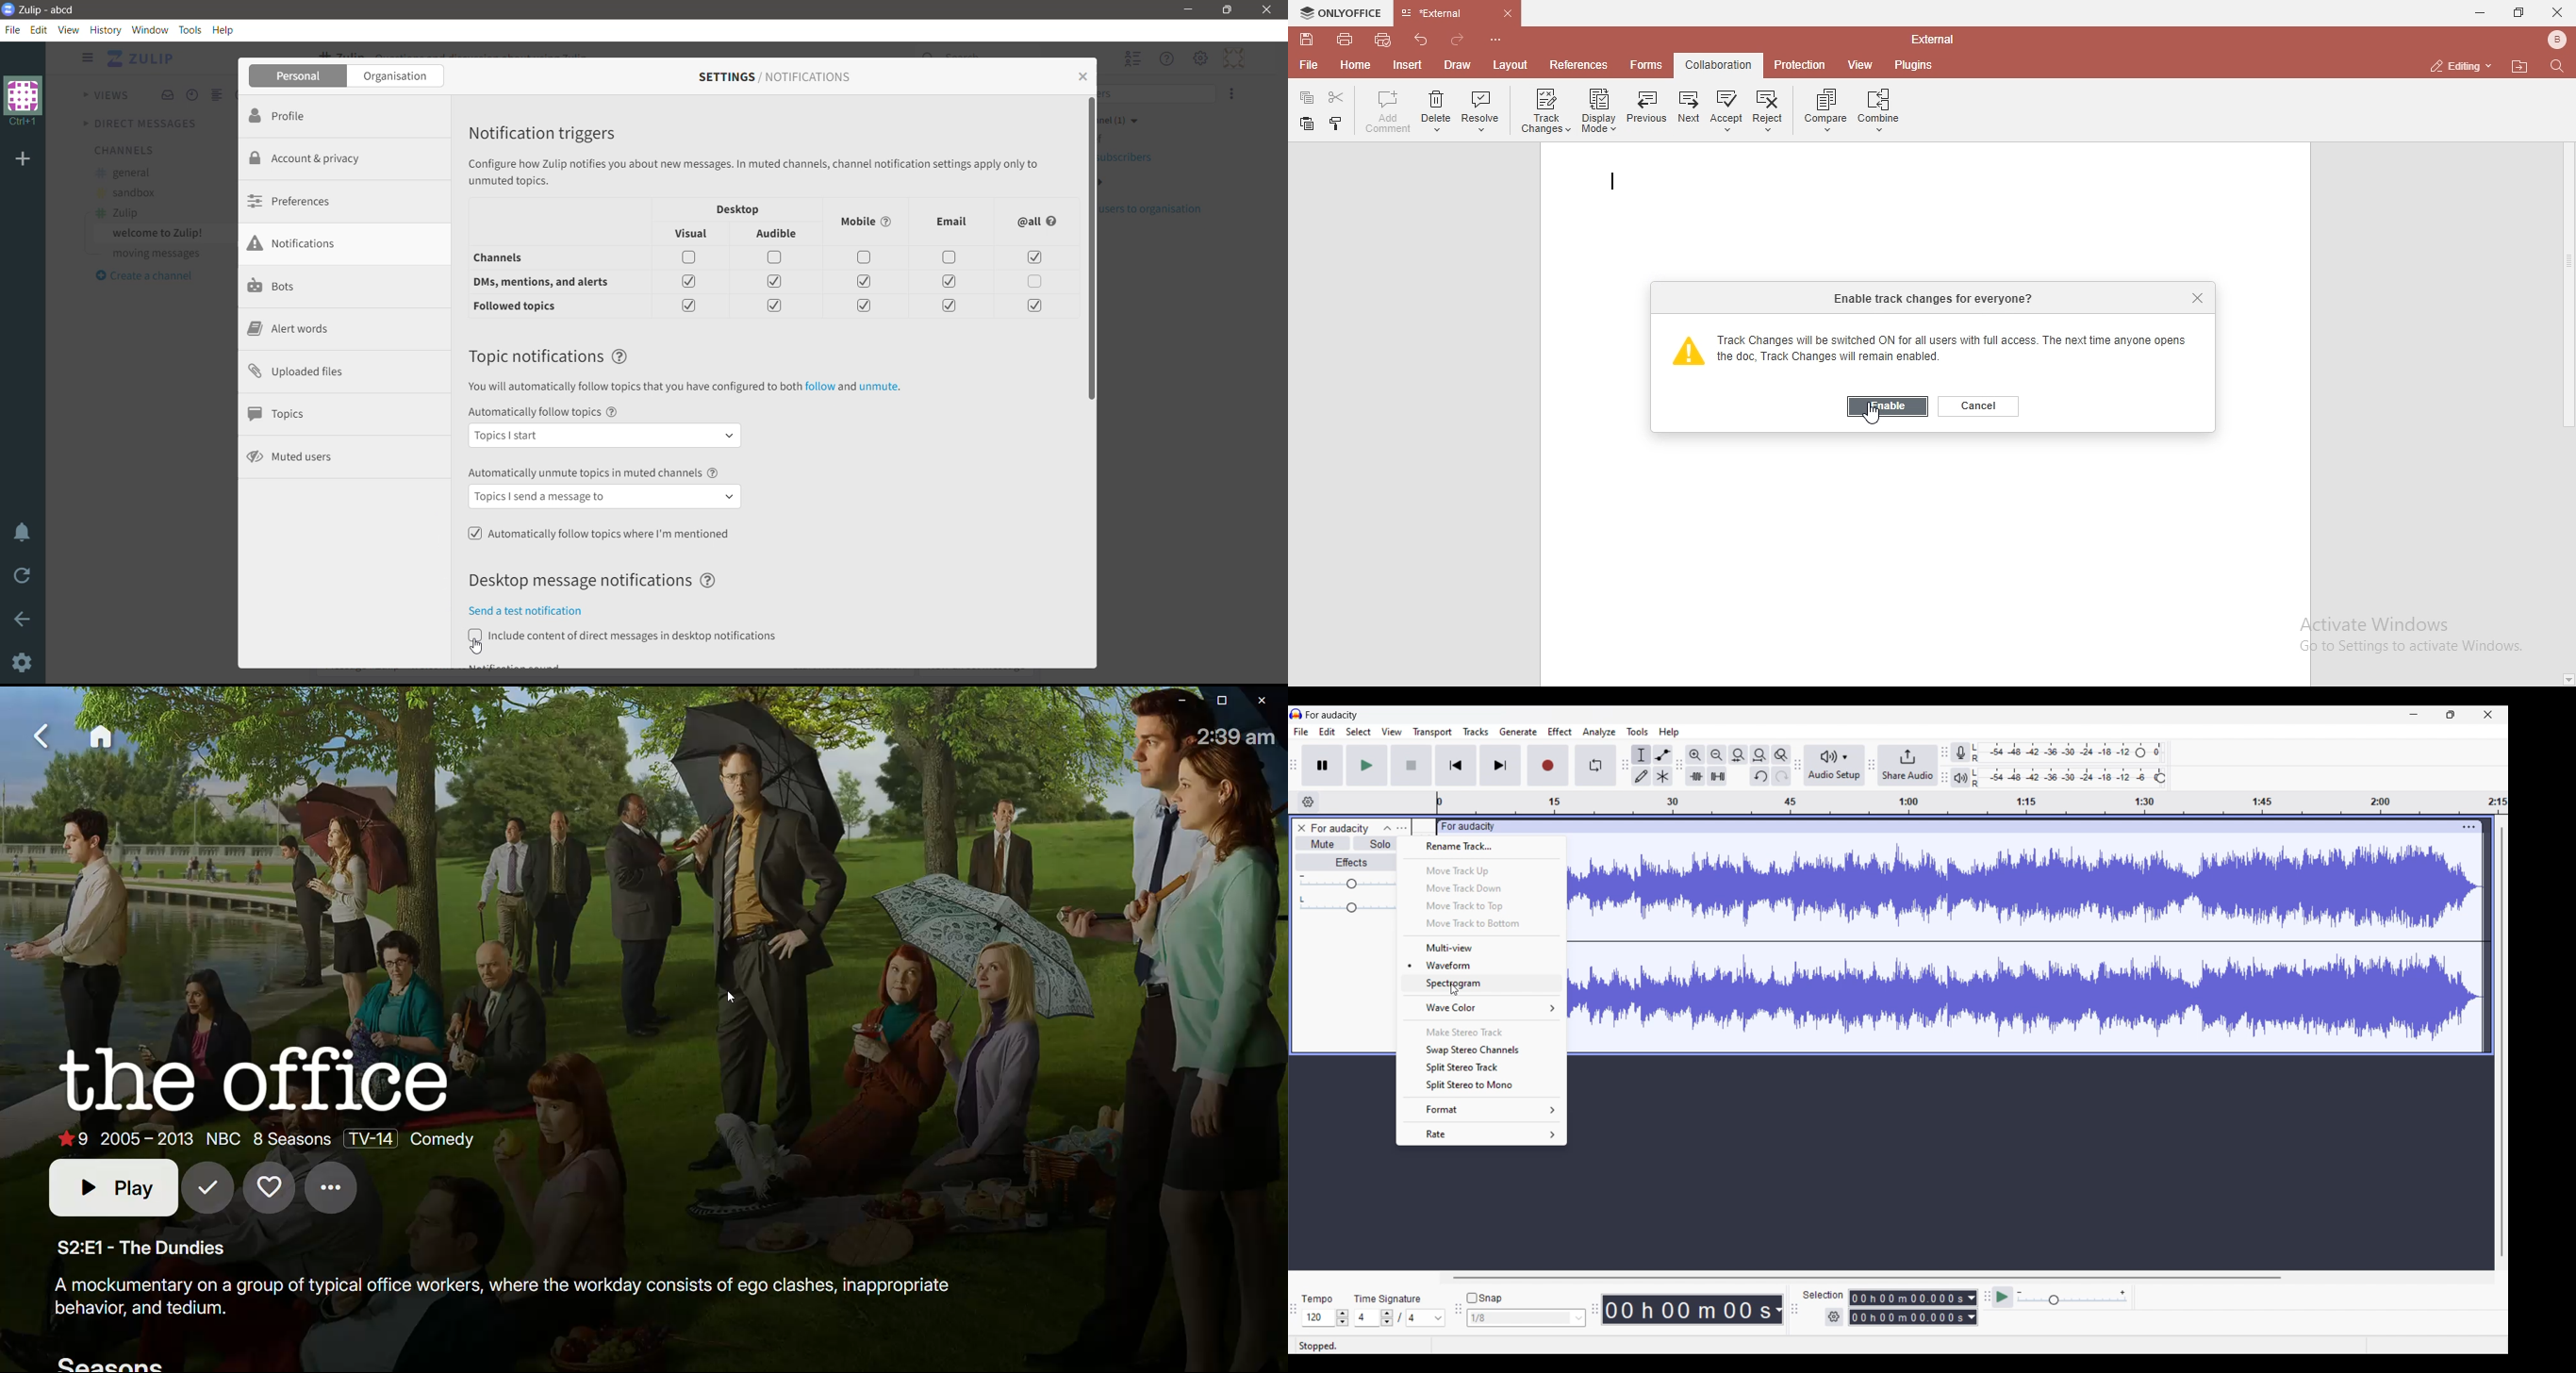  Describe the element at coordinates (192, 30) in the screenshot. I see `Tools` at that location.